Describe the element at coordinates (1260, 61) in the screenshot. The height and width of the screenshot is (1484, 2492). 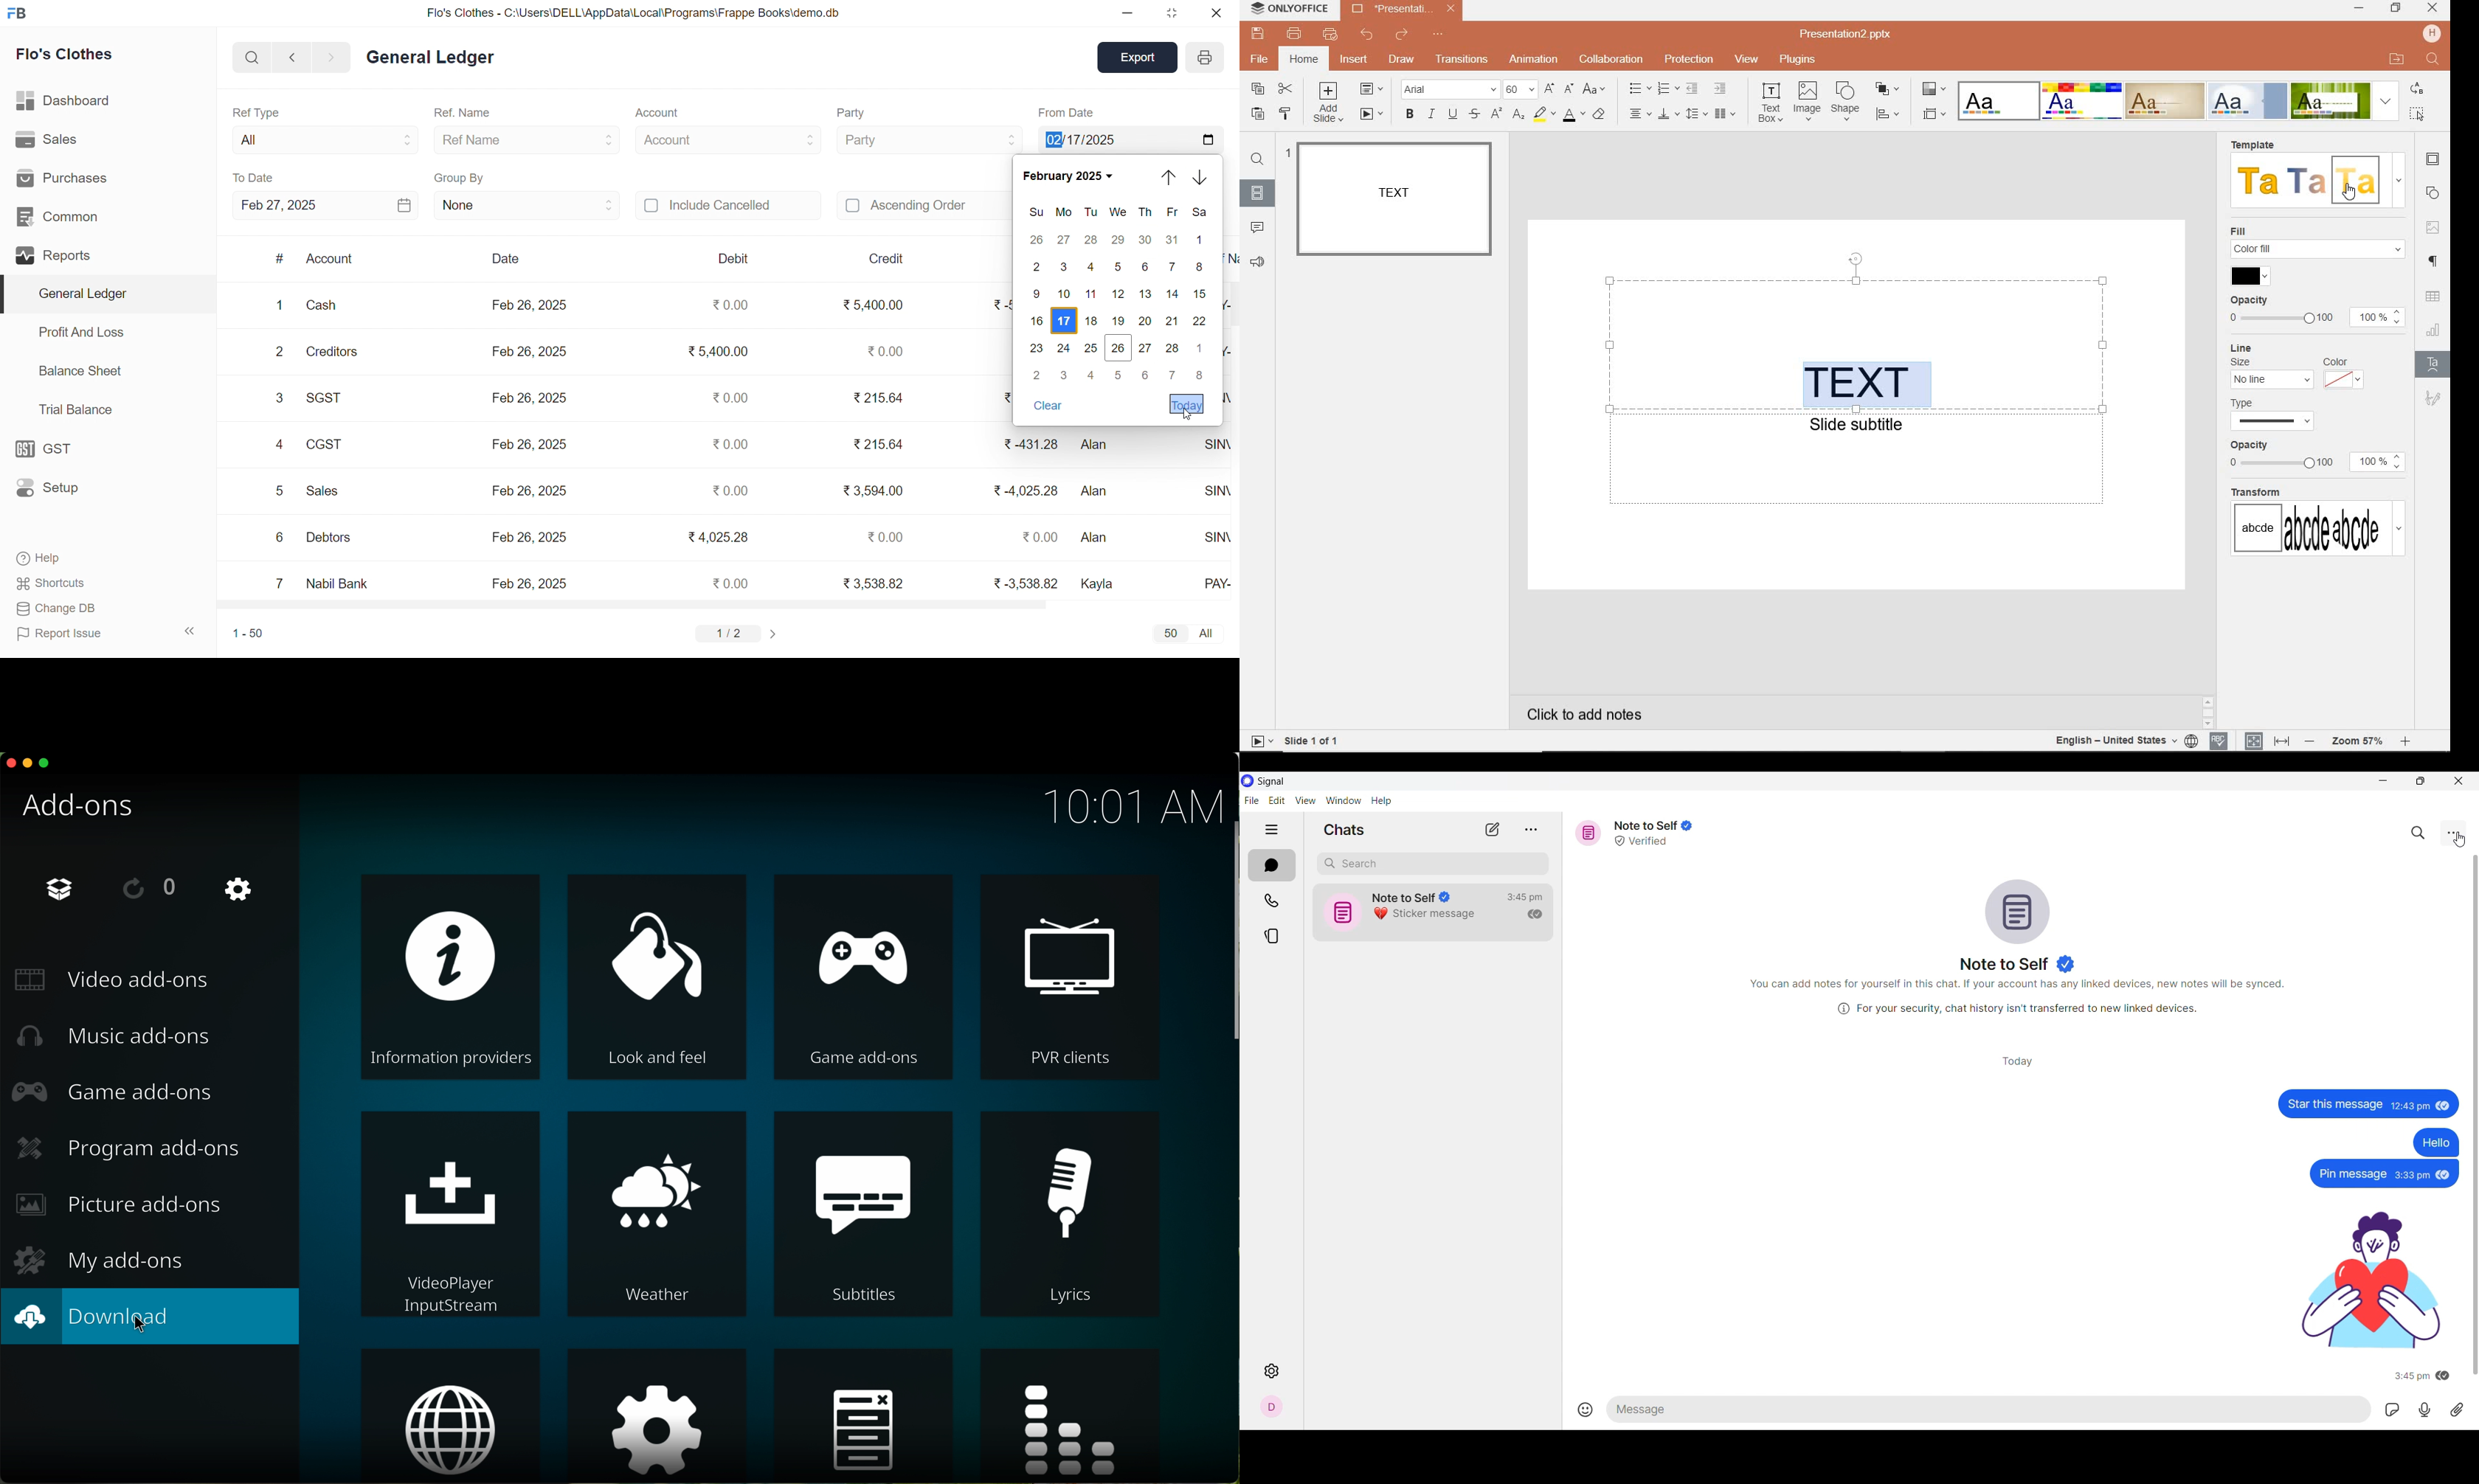
I see `FILE` at that location.